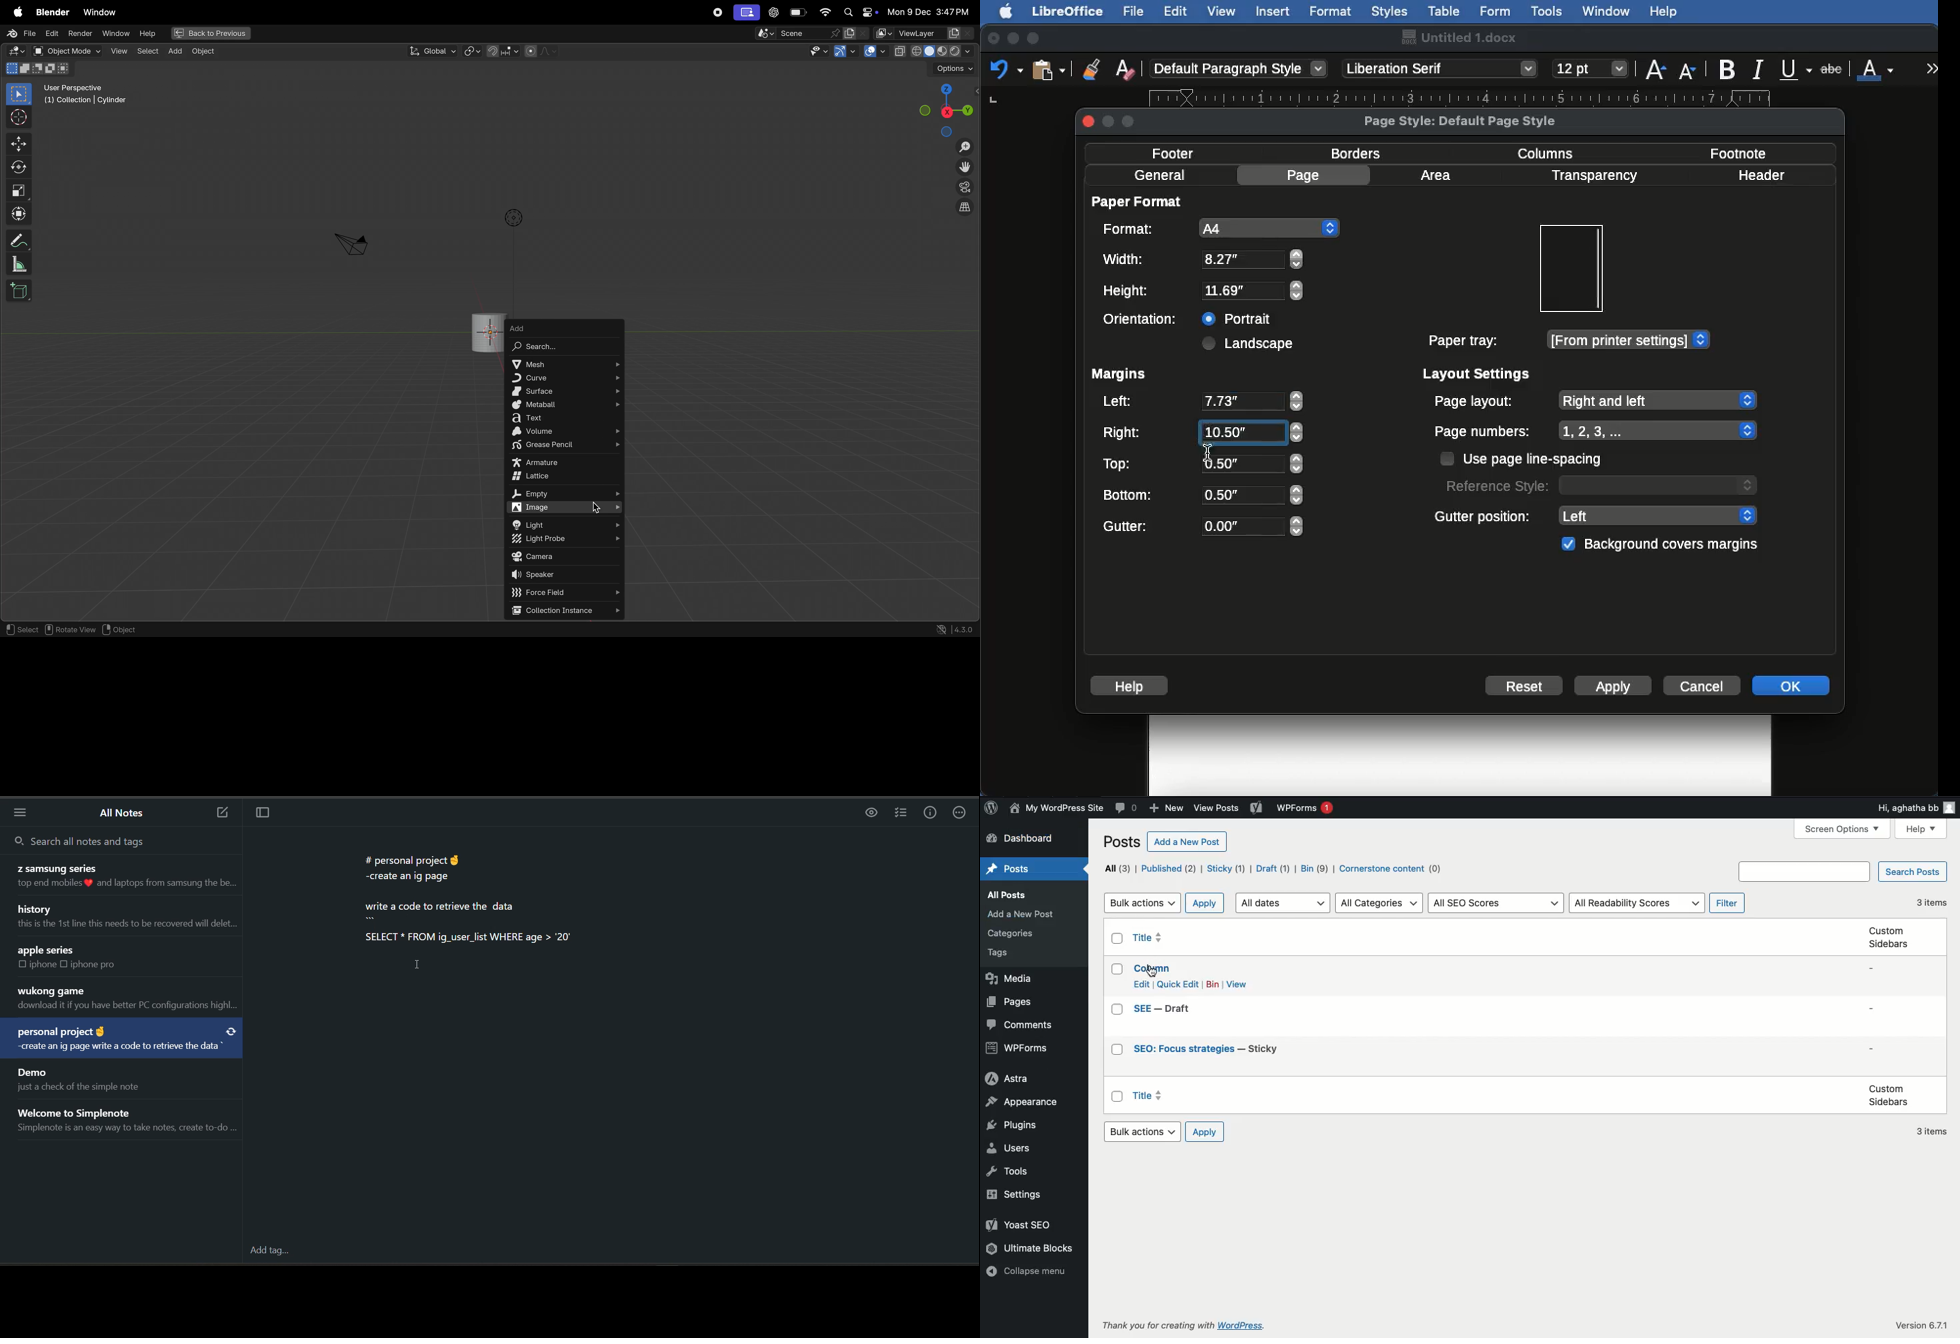  What do you see at coordinates (931, 813) in the screenshot?
I see `info` at bounding box center [931, 813].